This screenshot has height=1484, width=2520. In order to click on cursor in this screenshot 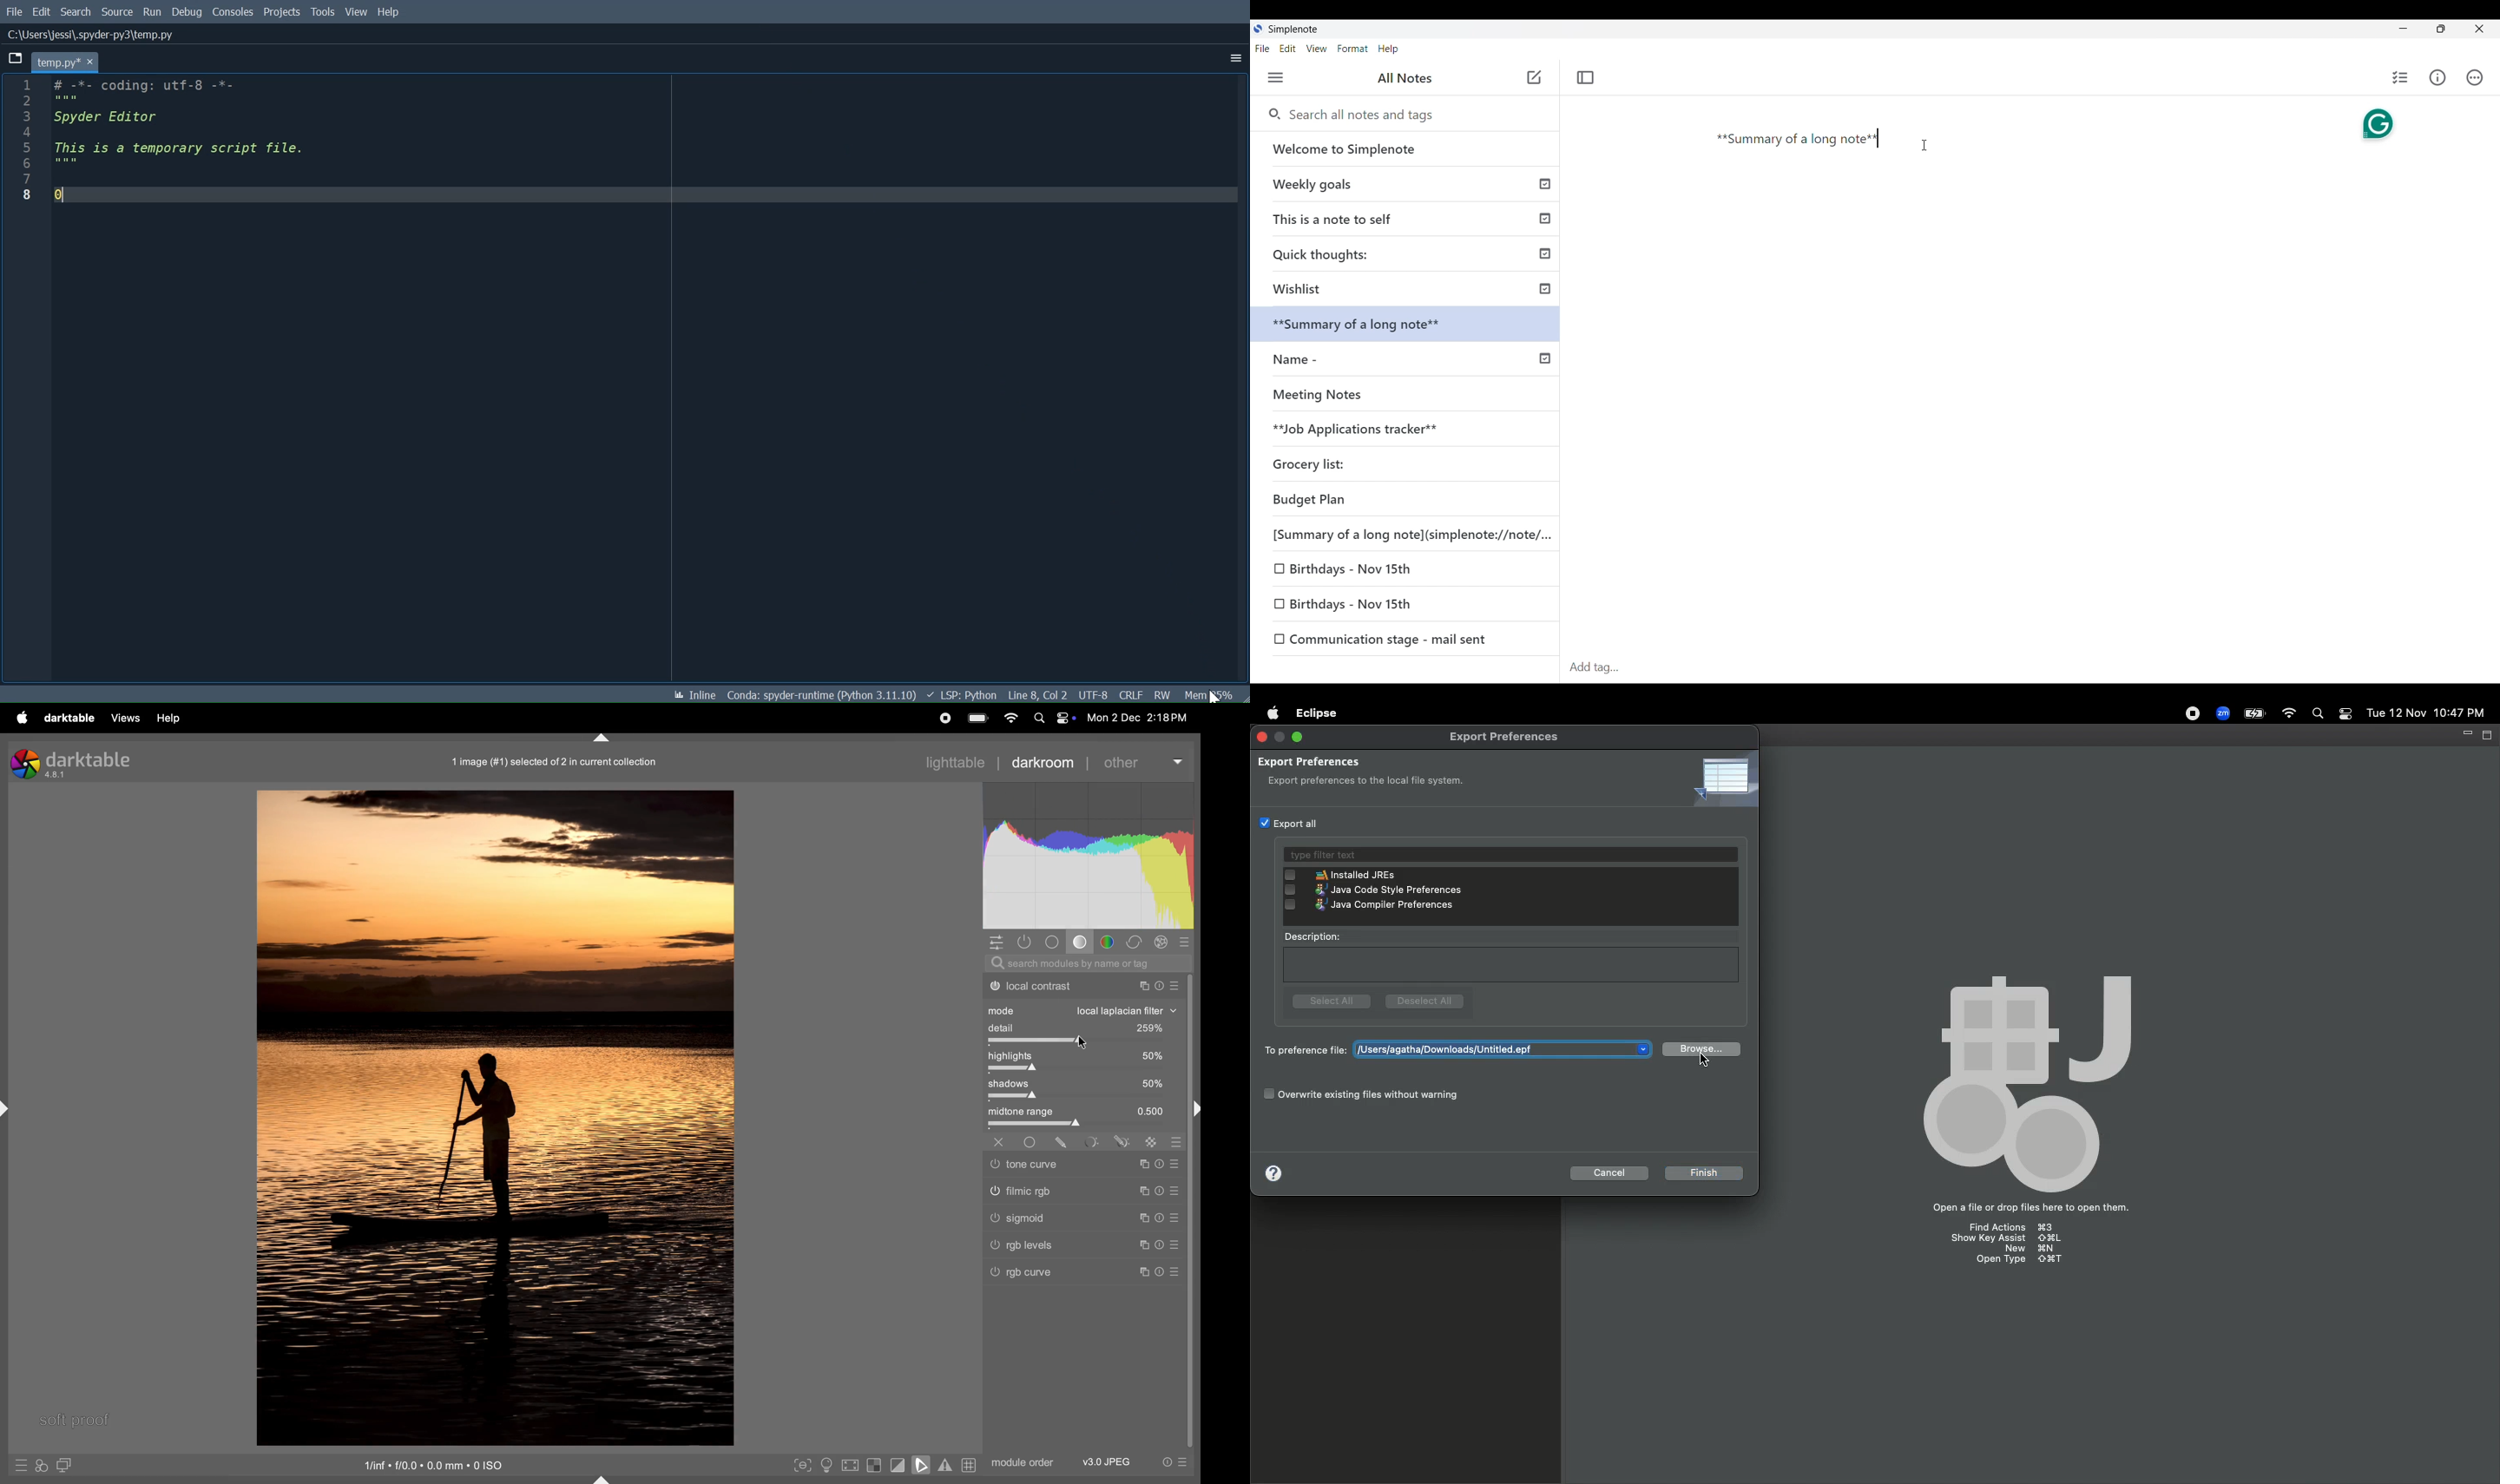, I will do `click(1085, 1042)`.